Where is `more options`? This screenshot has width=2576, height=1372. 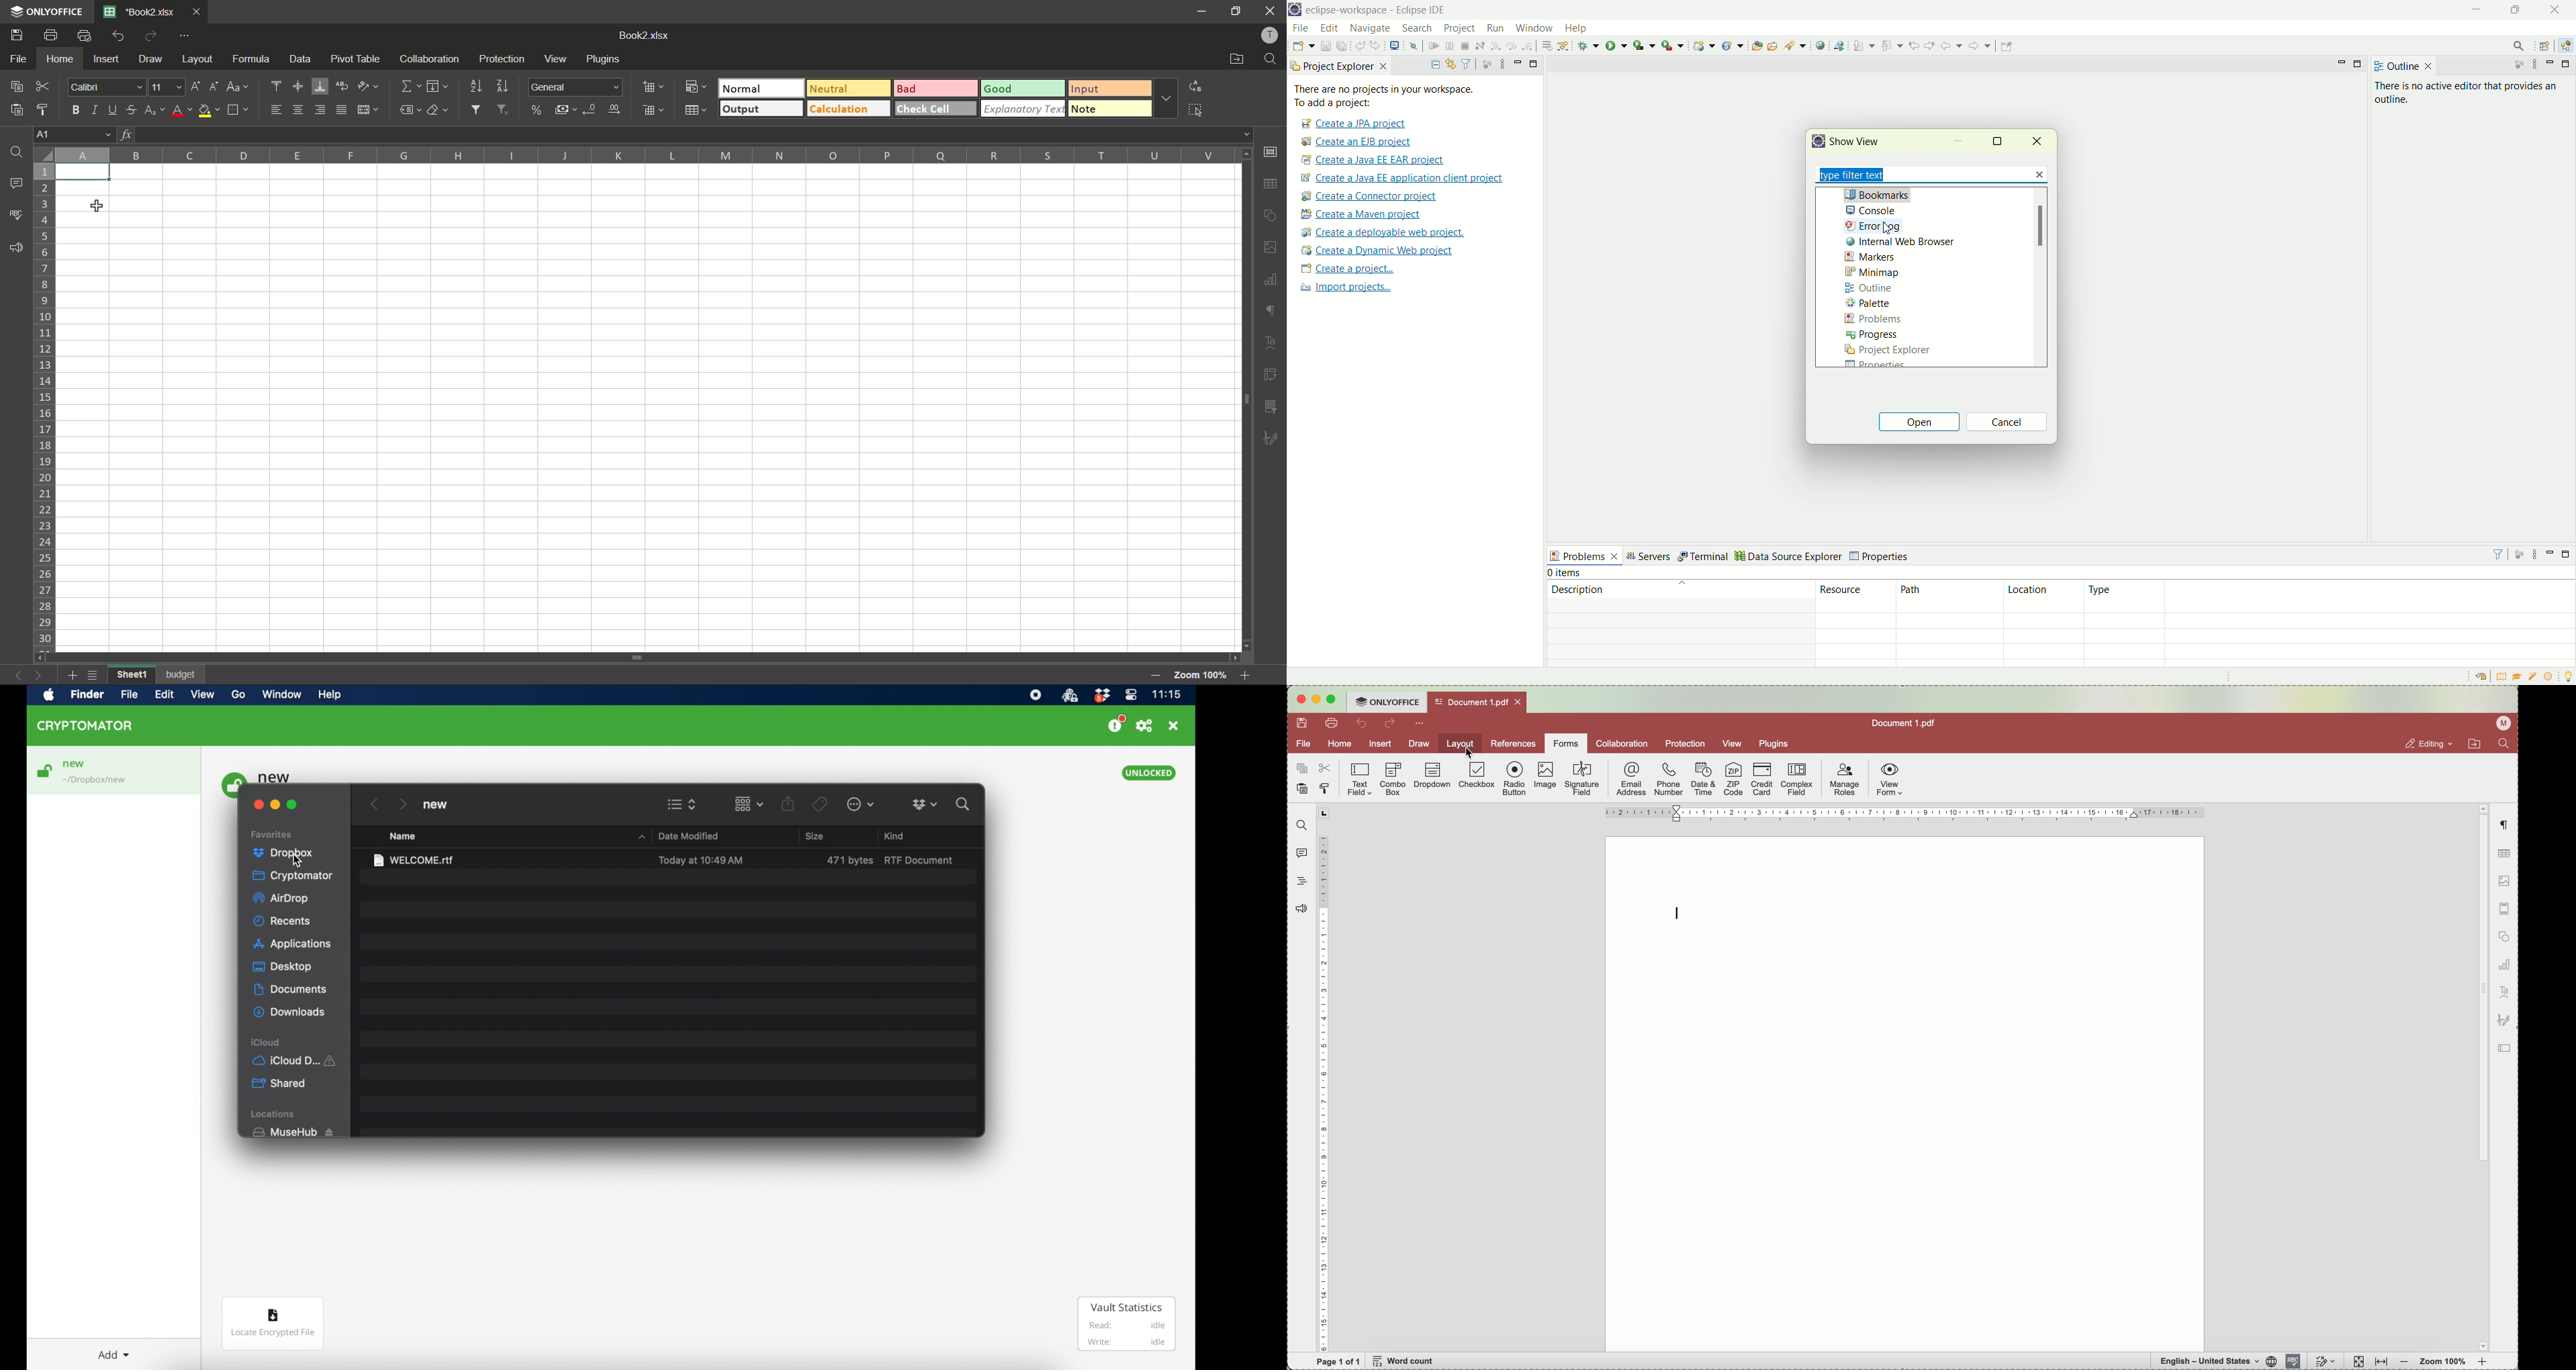 more options is located at coordinates (1166, 100).